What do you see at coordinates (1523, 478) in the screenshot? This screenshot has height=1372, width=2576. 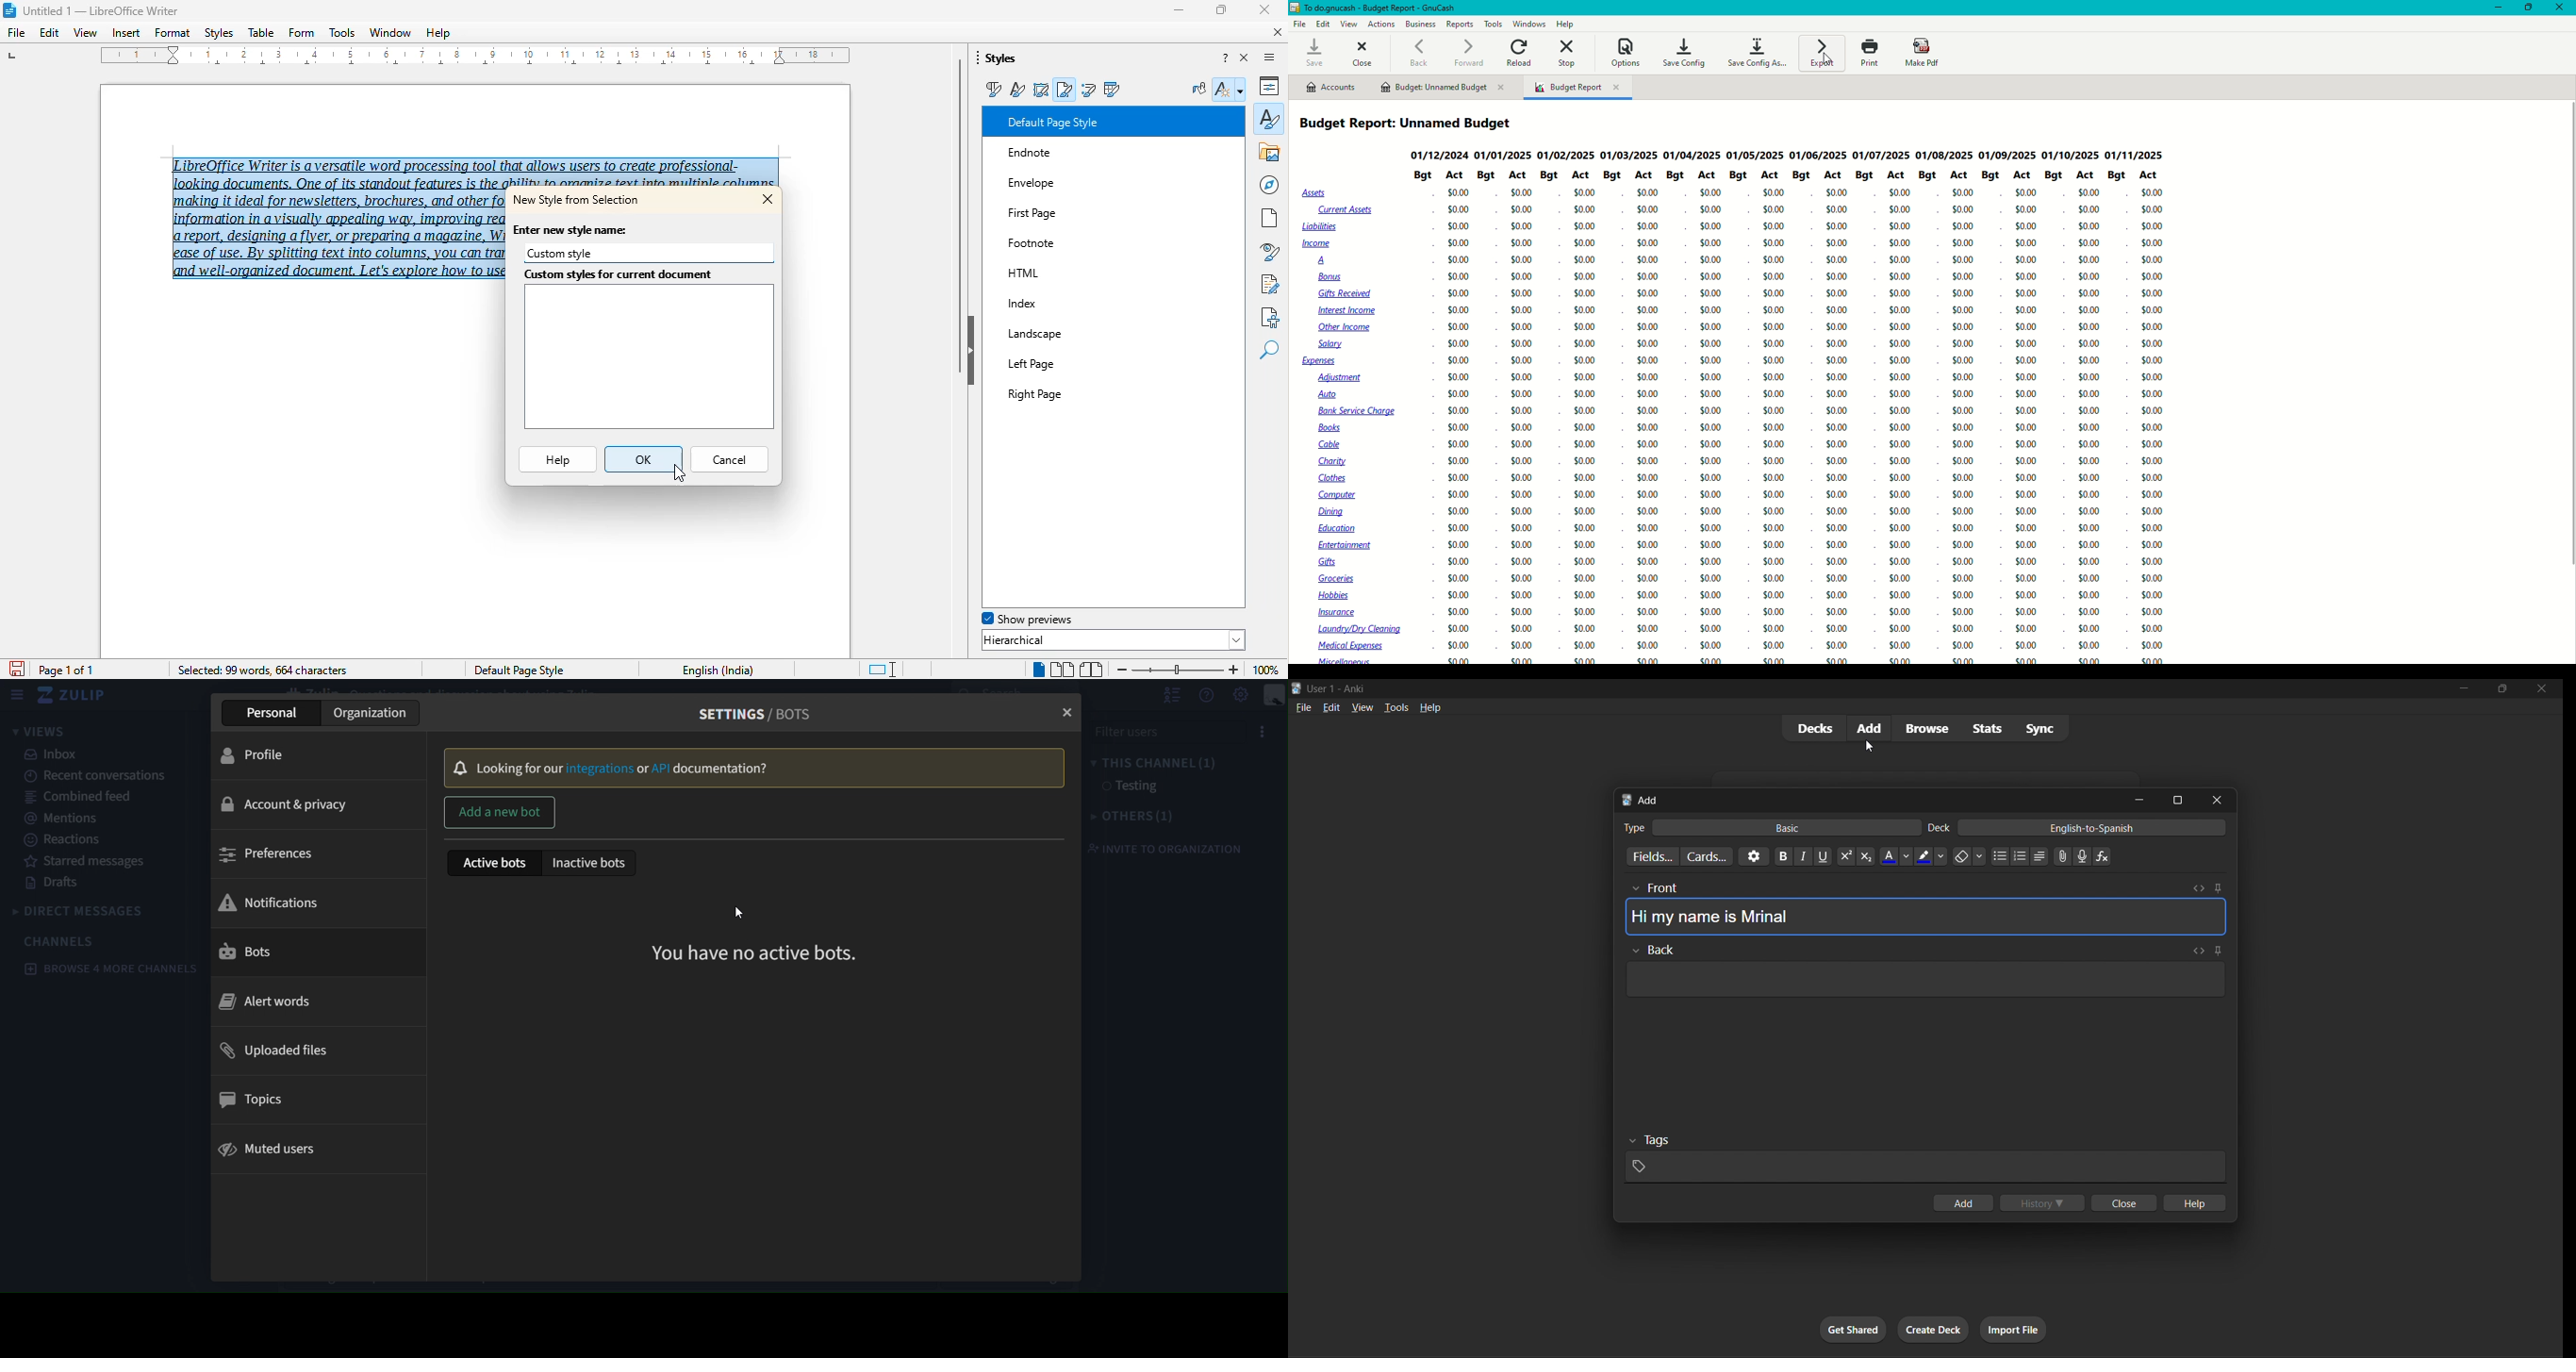 I see `$0.00` at bounding box center [1523, 478].